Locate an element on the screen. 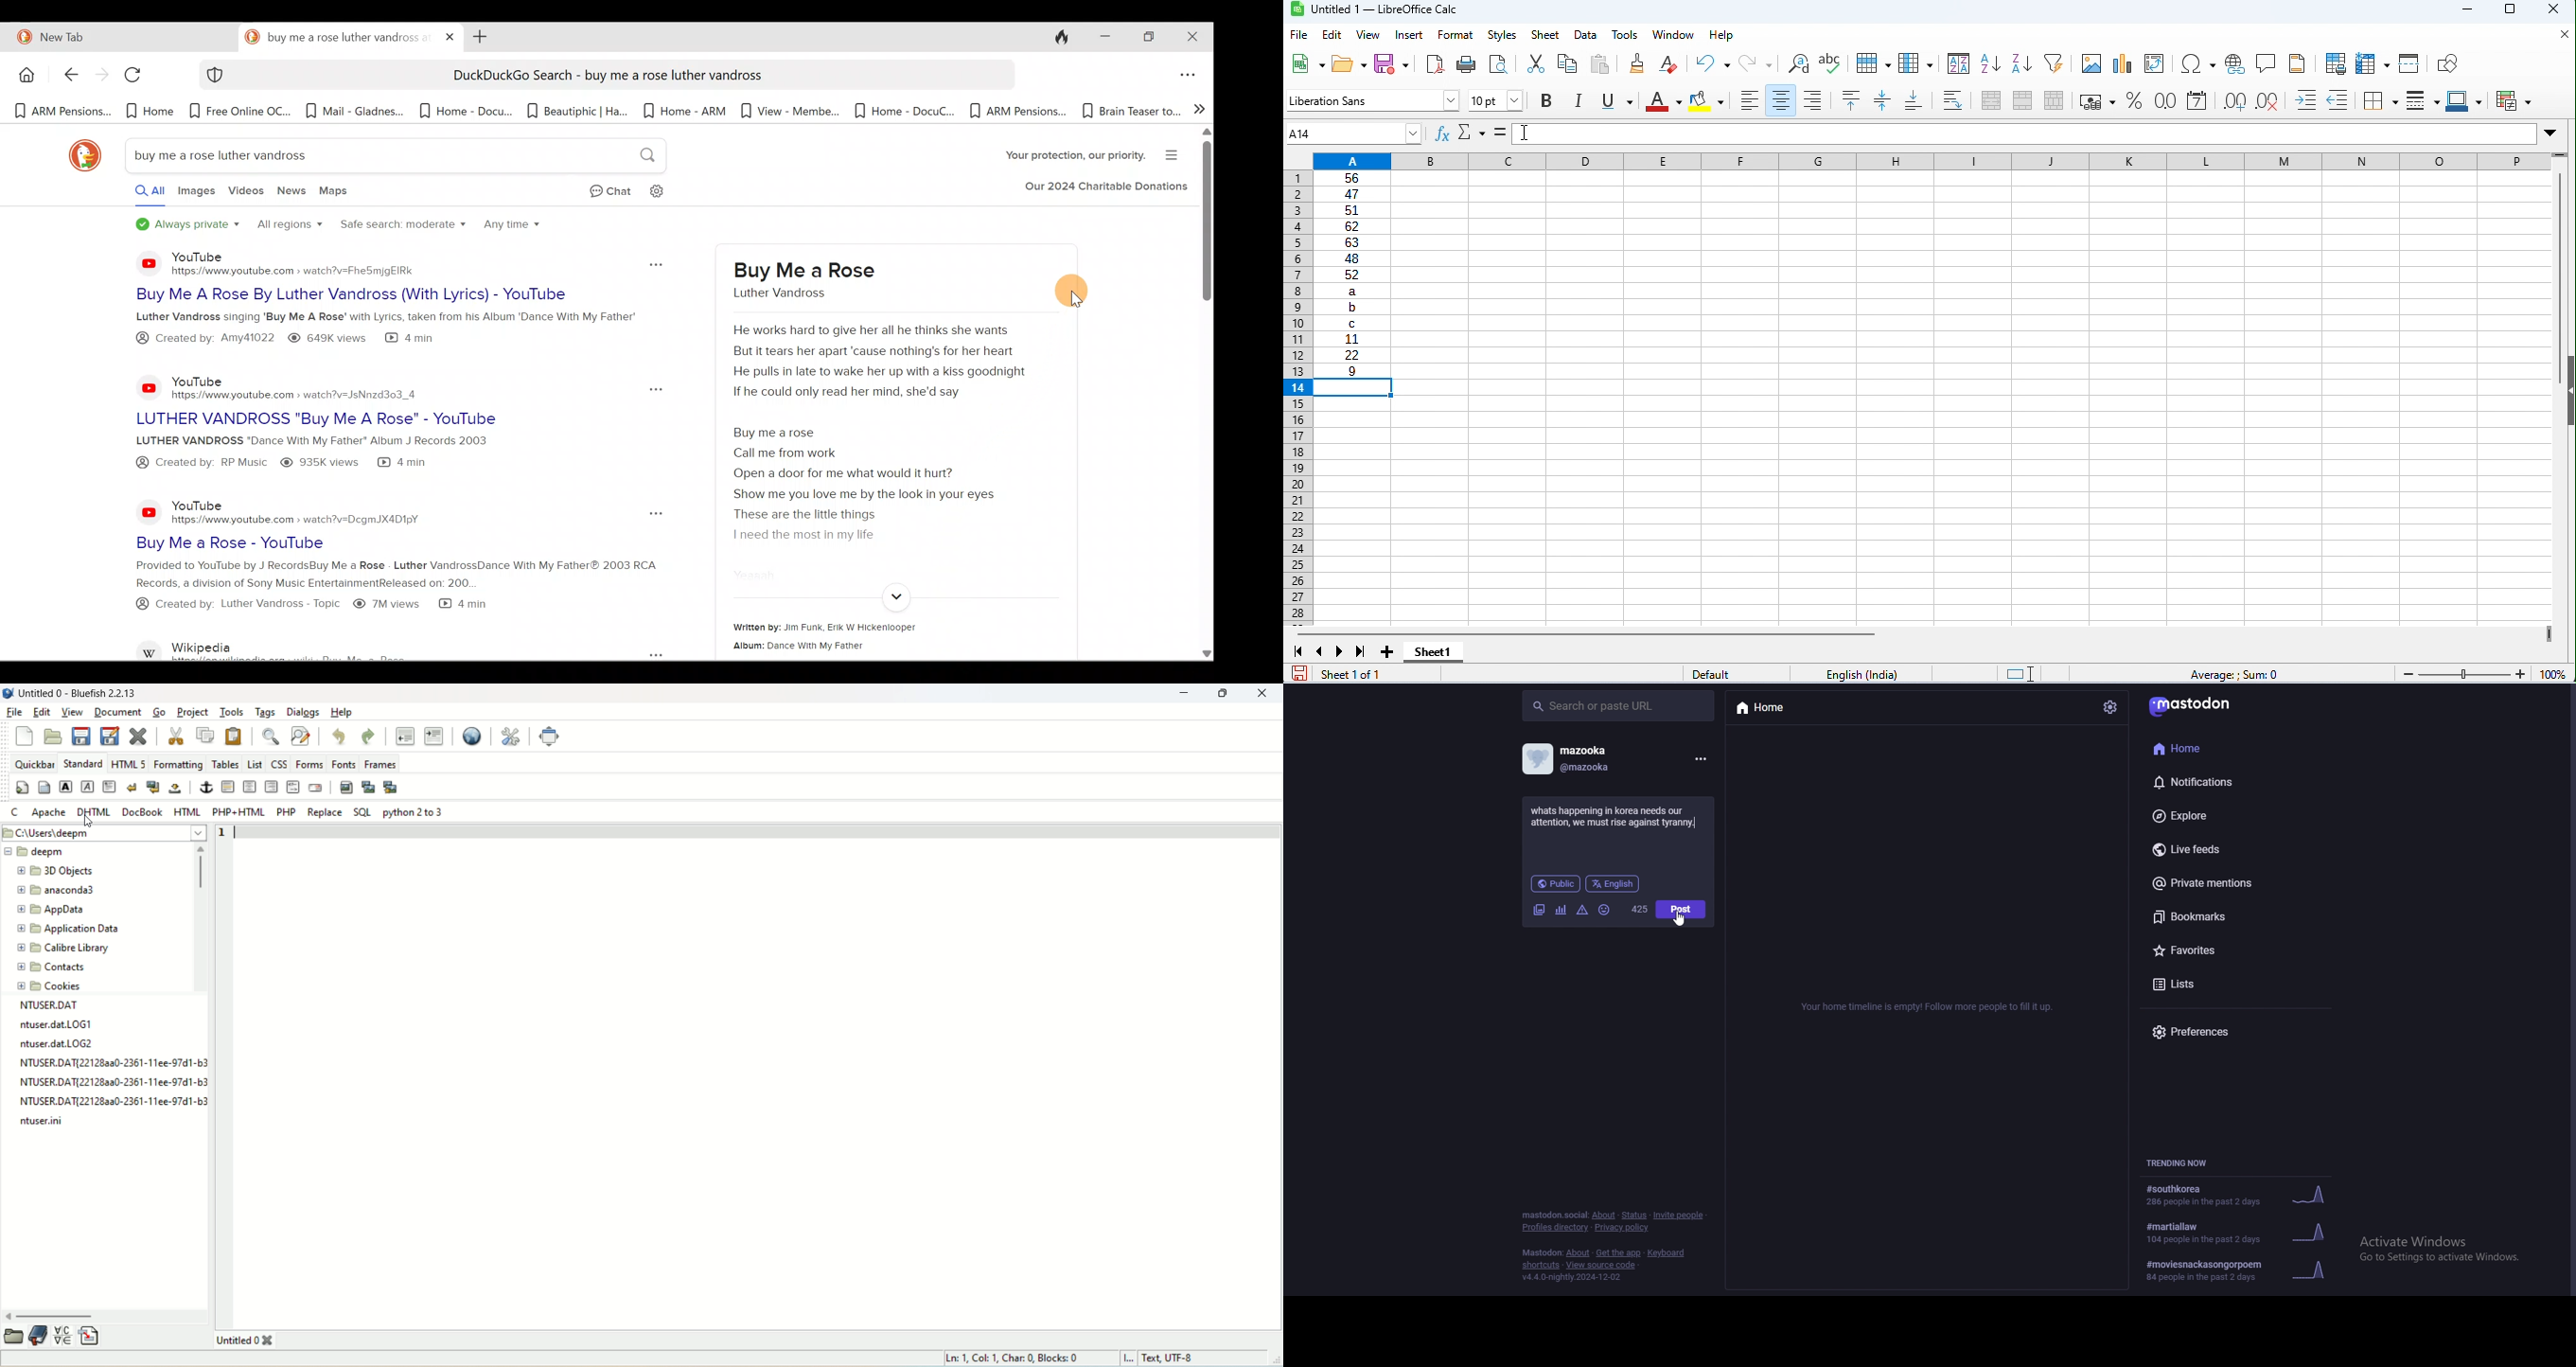 Image resolution: width=2576 pixels, height=1372 pixels. undo is located at coordinates (1715, 63).